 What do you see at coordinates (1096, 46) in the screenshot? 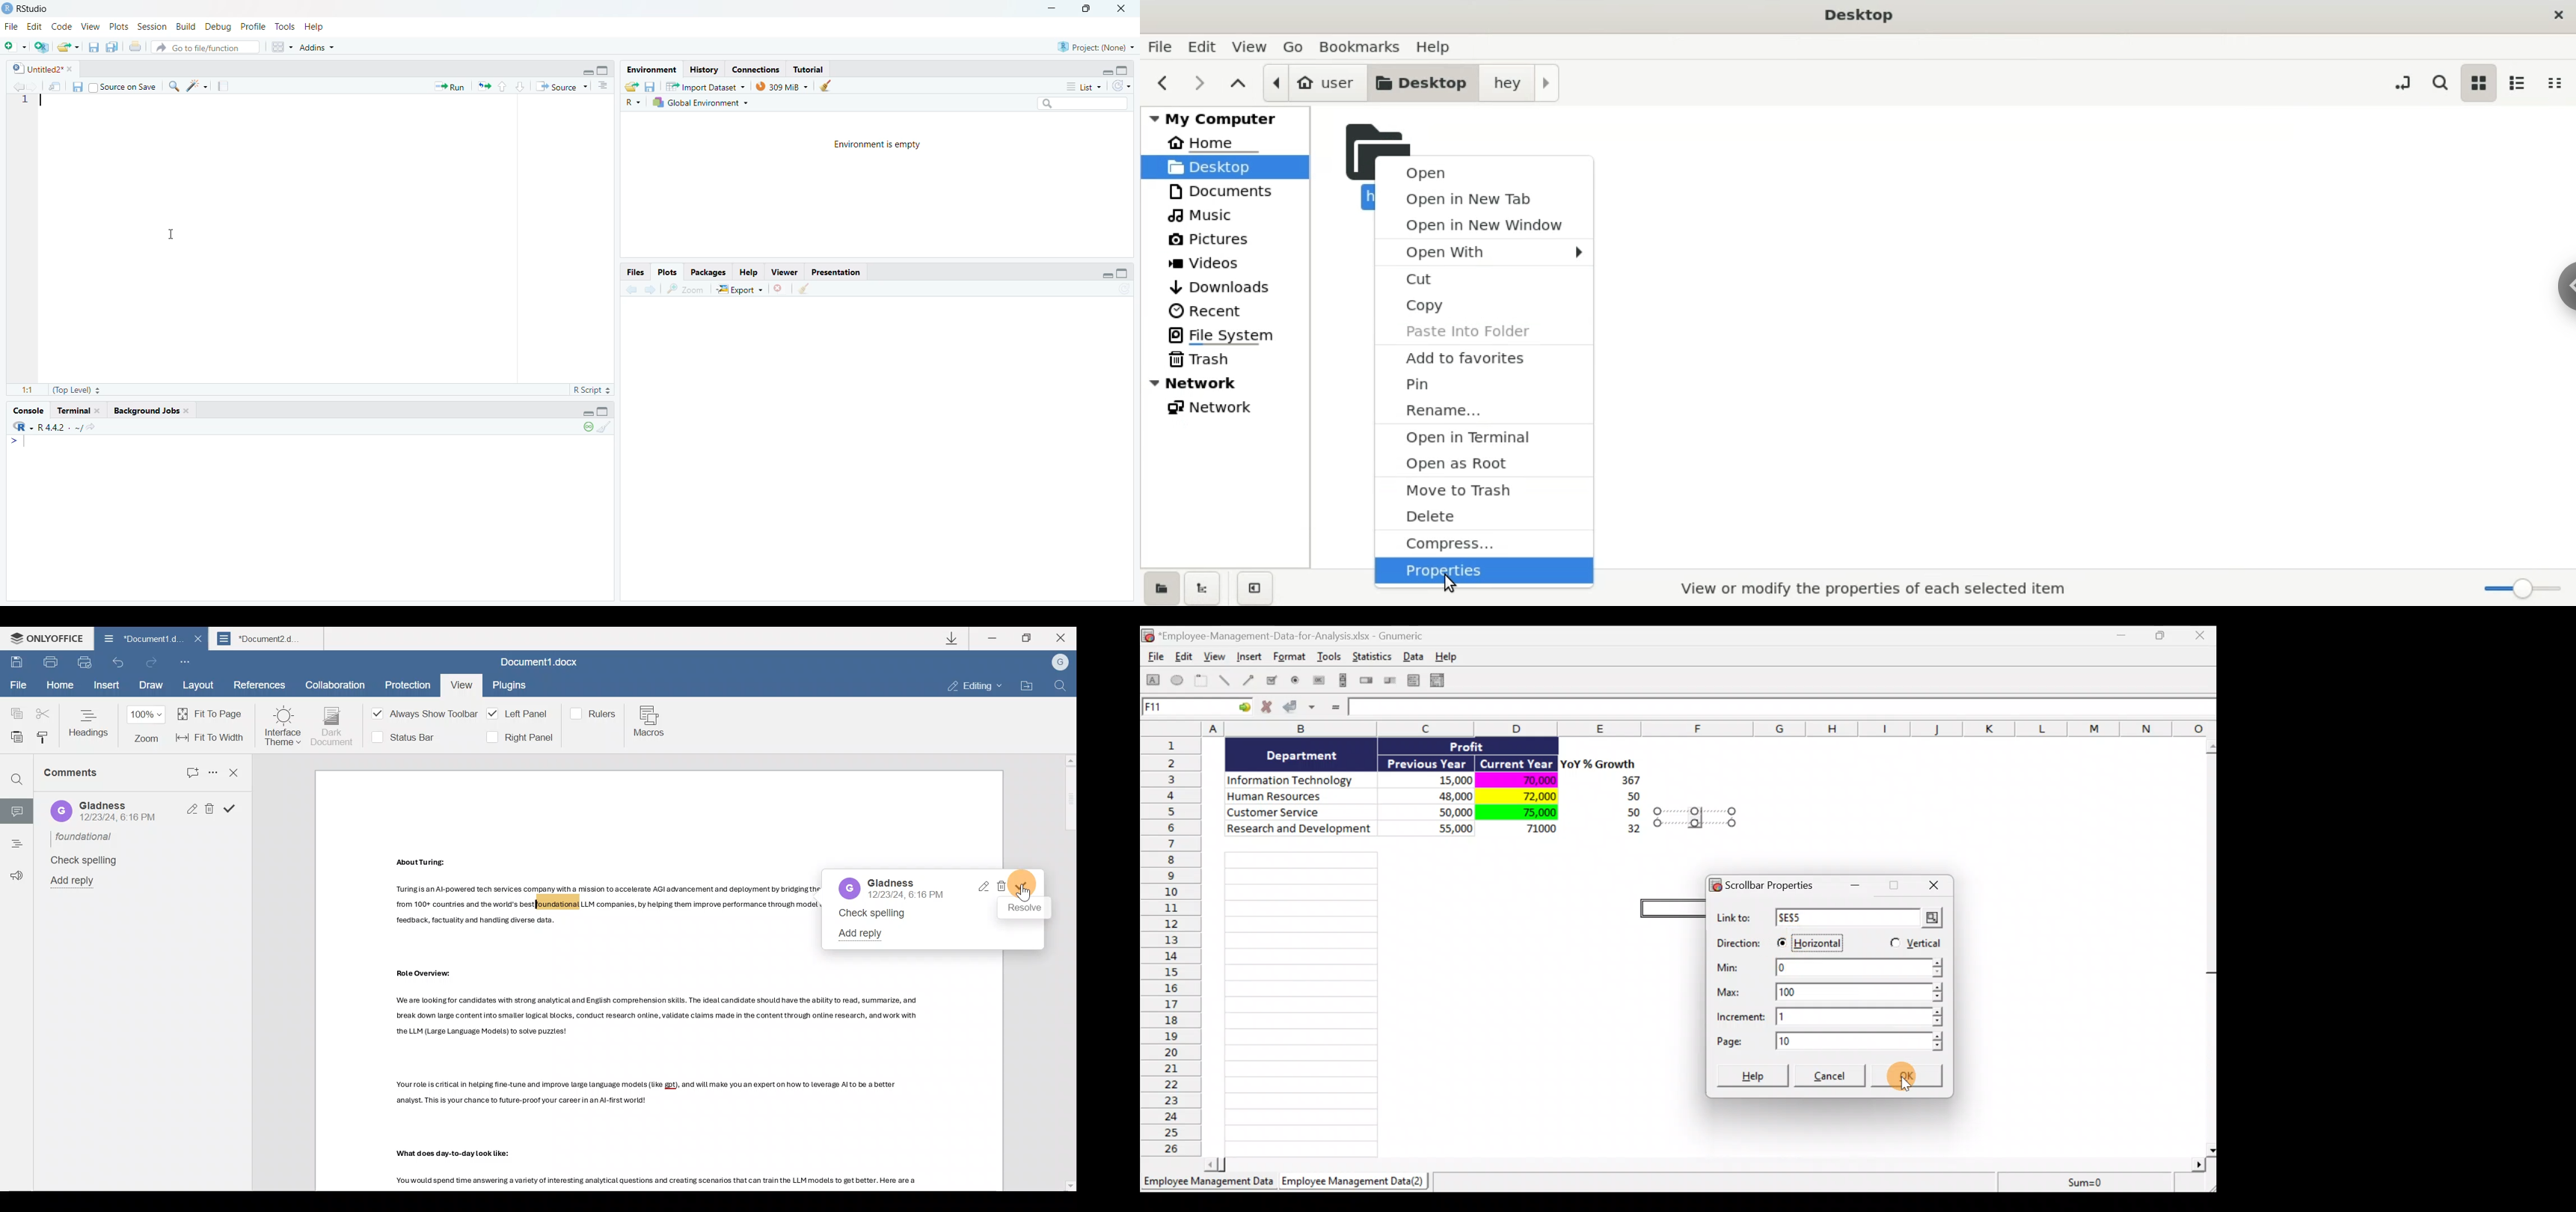
I see `Project: (None) ~` at bounding box center [1096, 46].